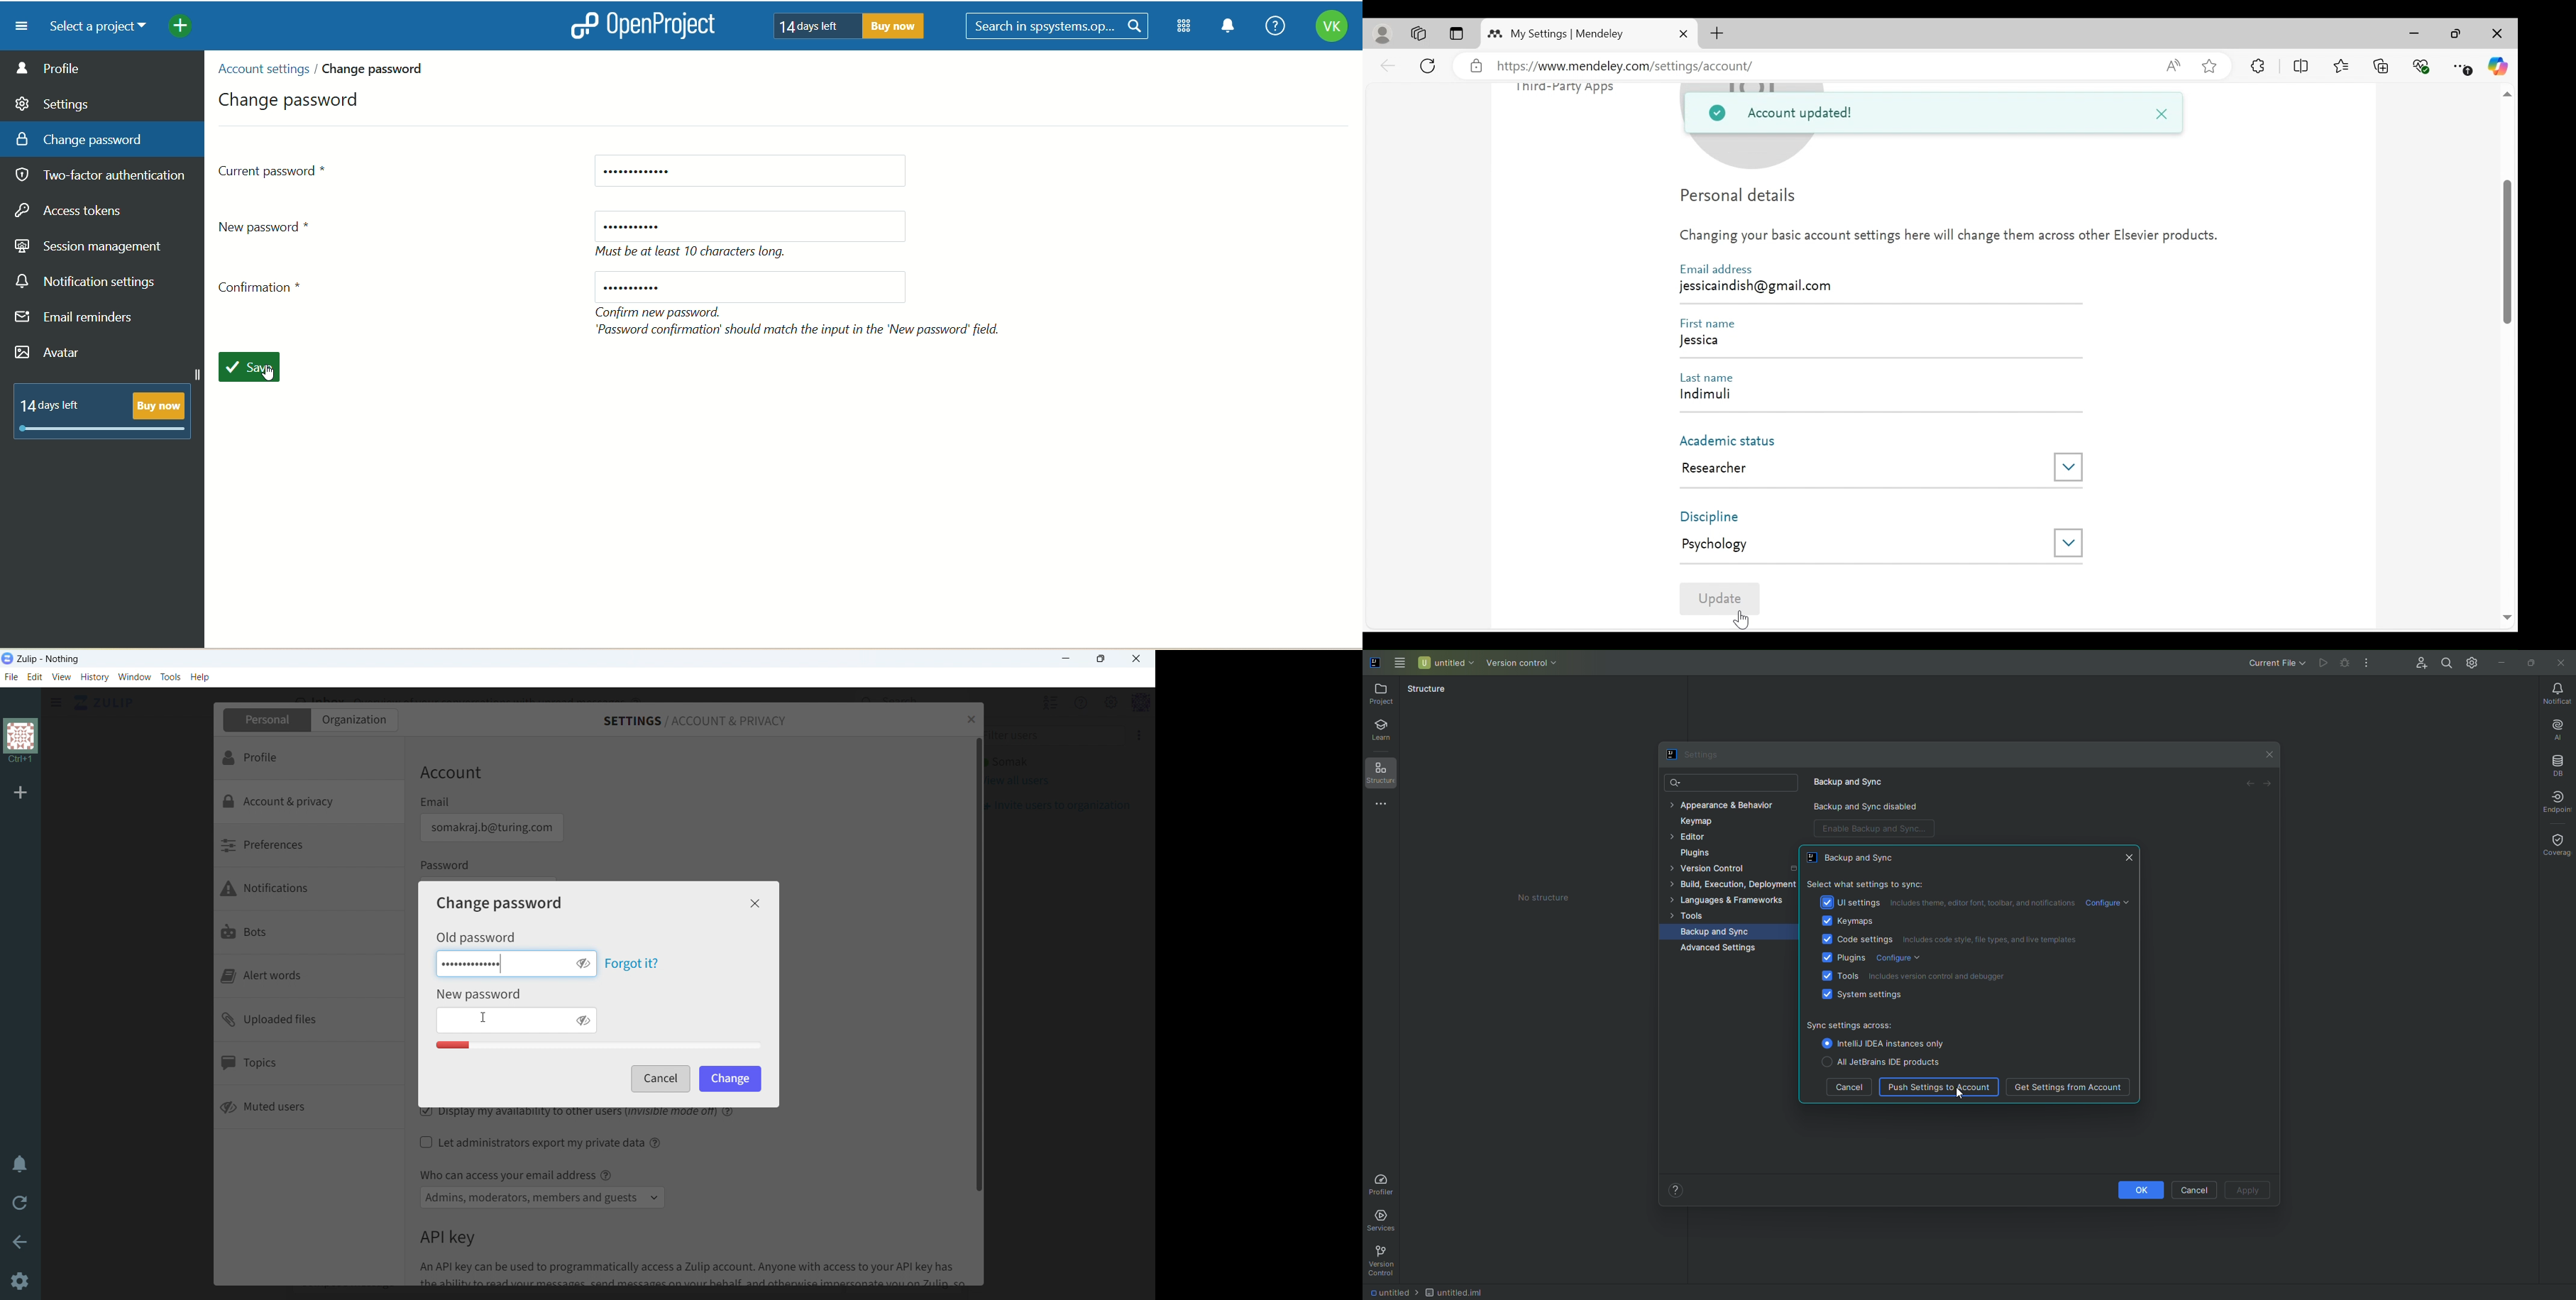 This screenshot has width=2576, height=1316. What do you see at coordinates (696, 253) in the screenshot?
I see `text` at bounding box center [696, 253].